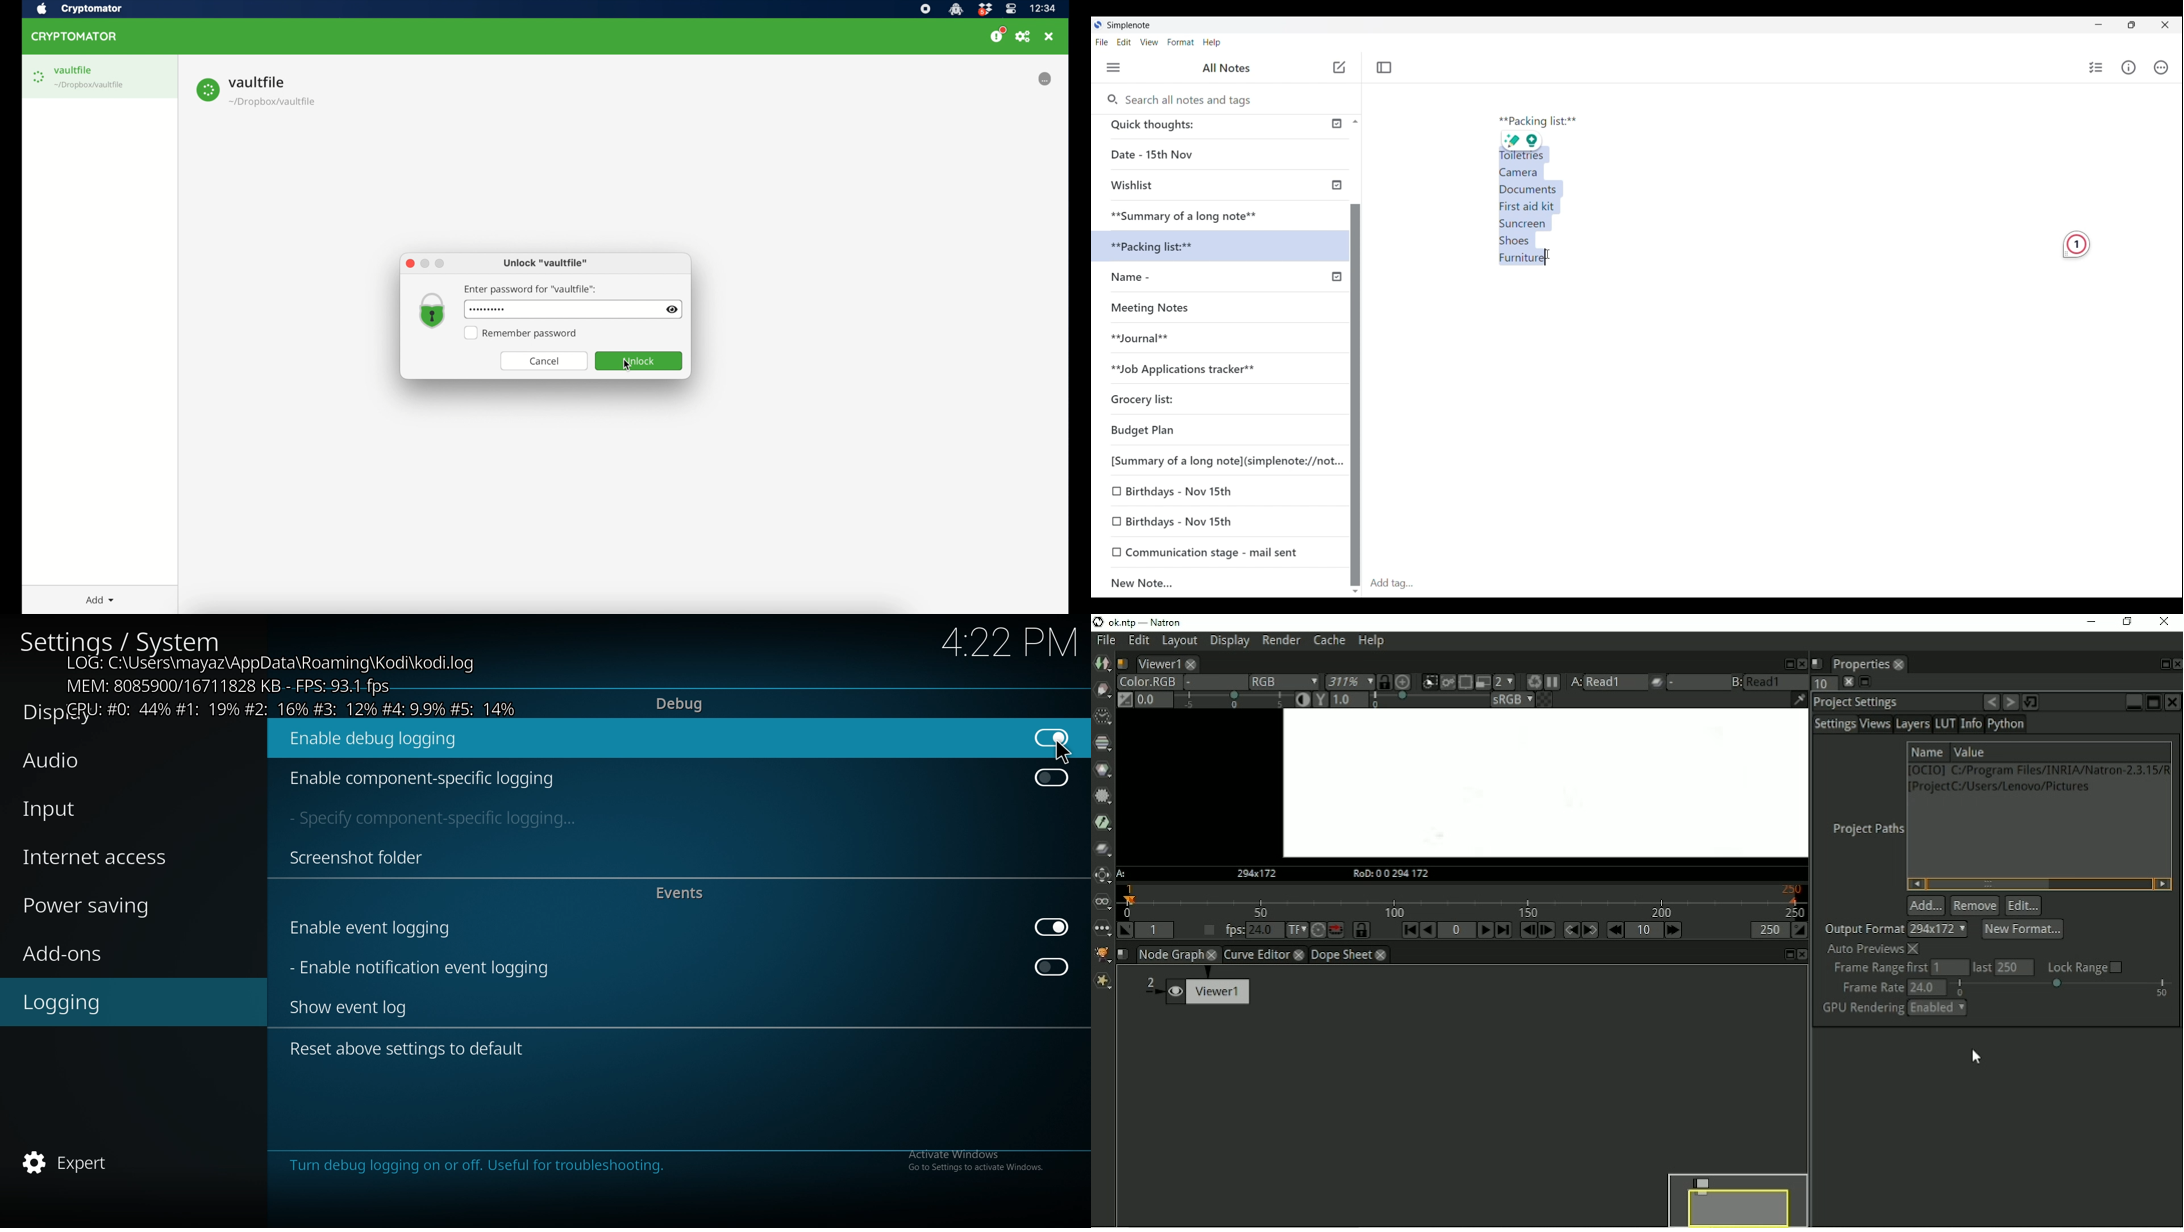  Describe the element at coordinates (417, 1051) in the screenshot. I see `reset above settings to default` at that location.